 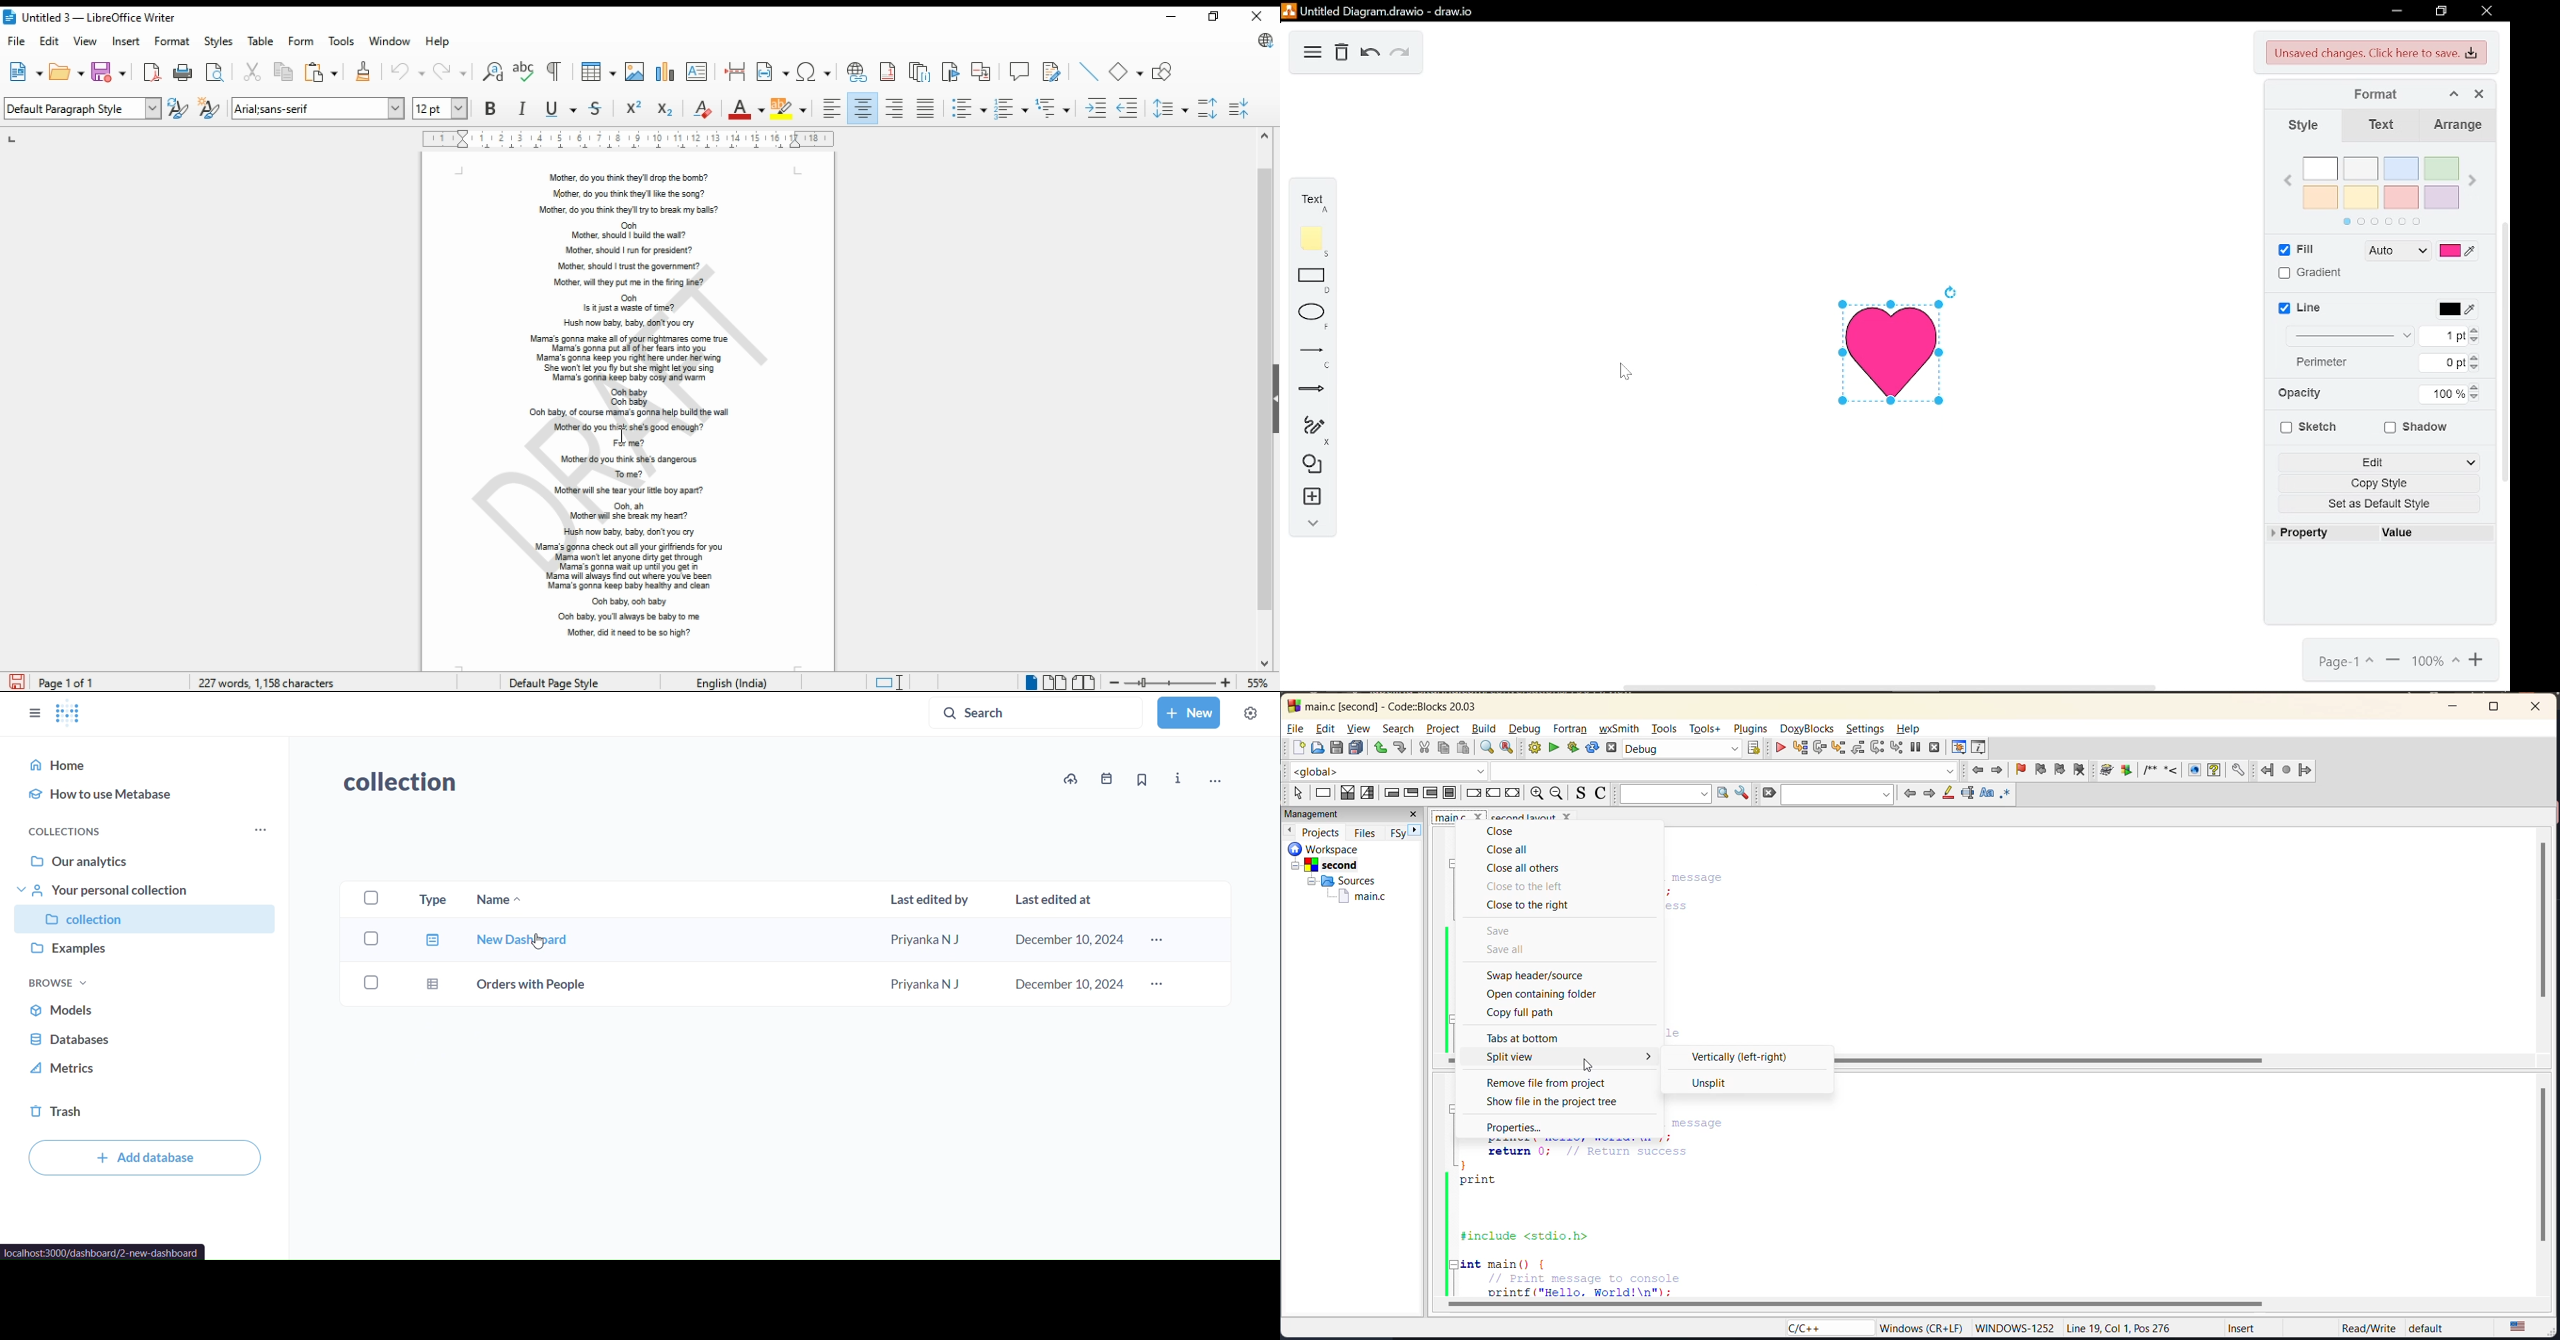 I want to click on insert comment, so click(x=1020, y=71).